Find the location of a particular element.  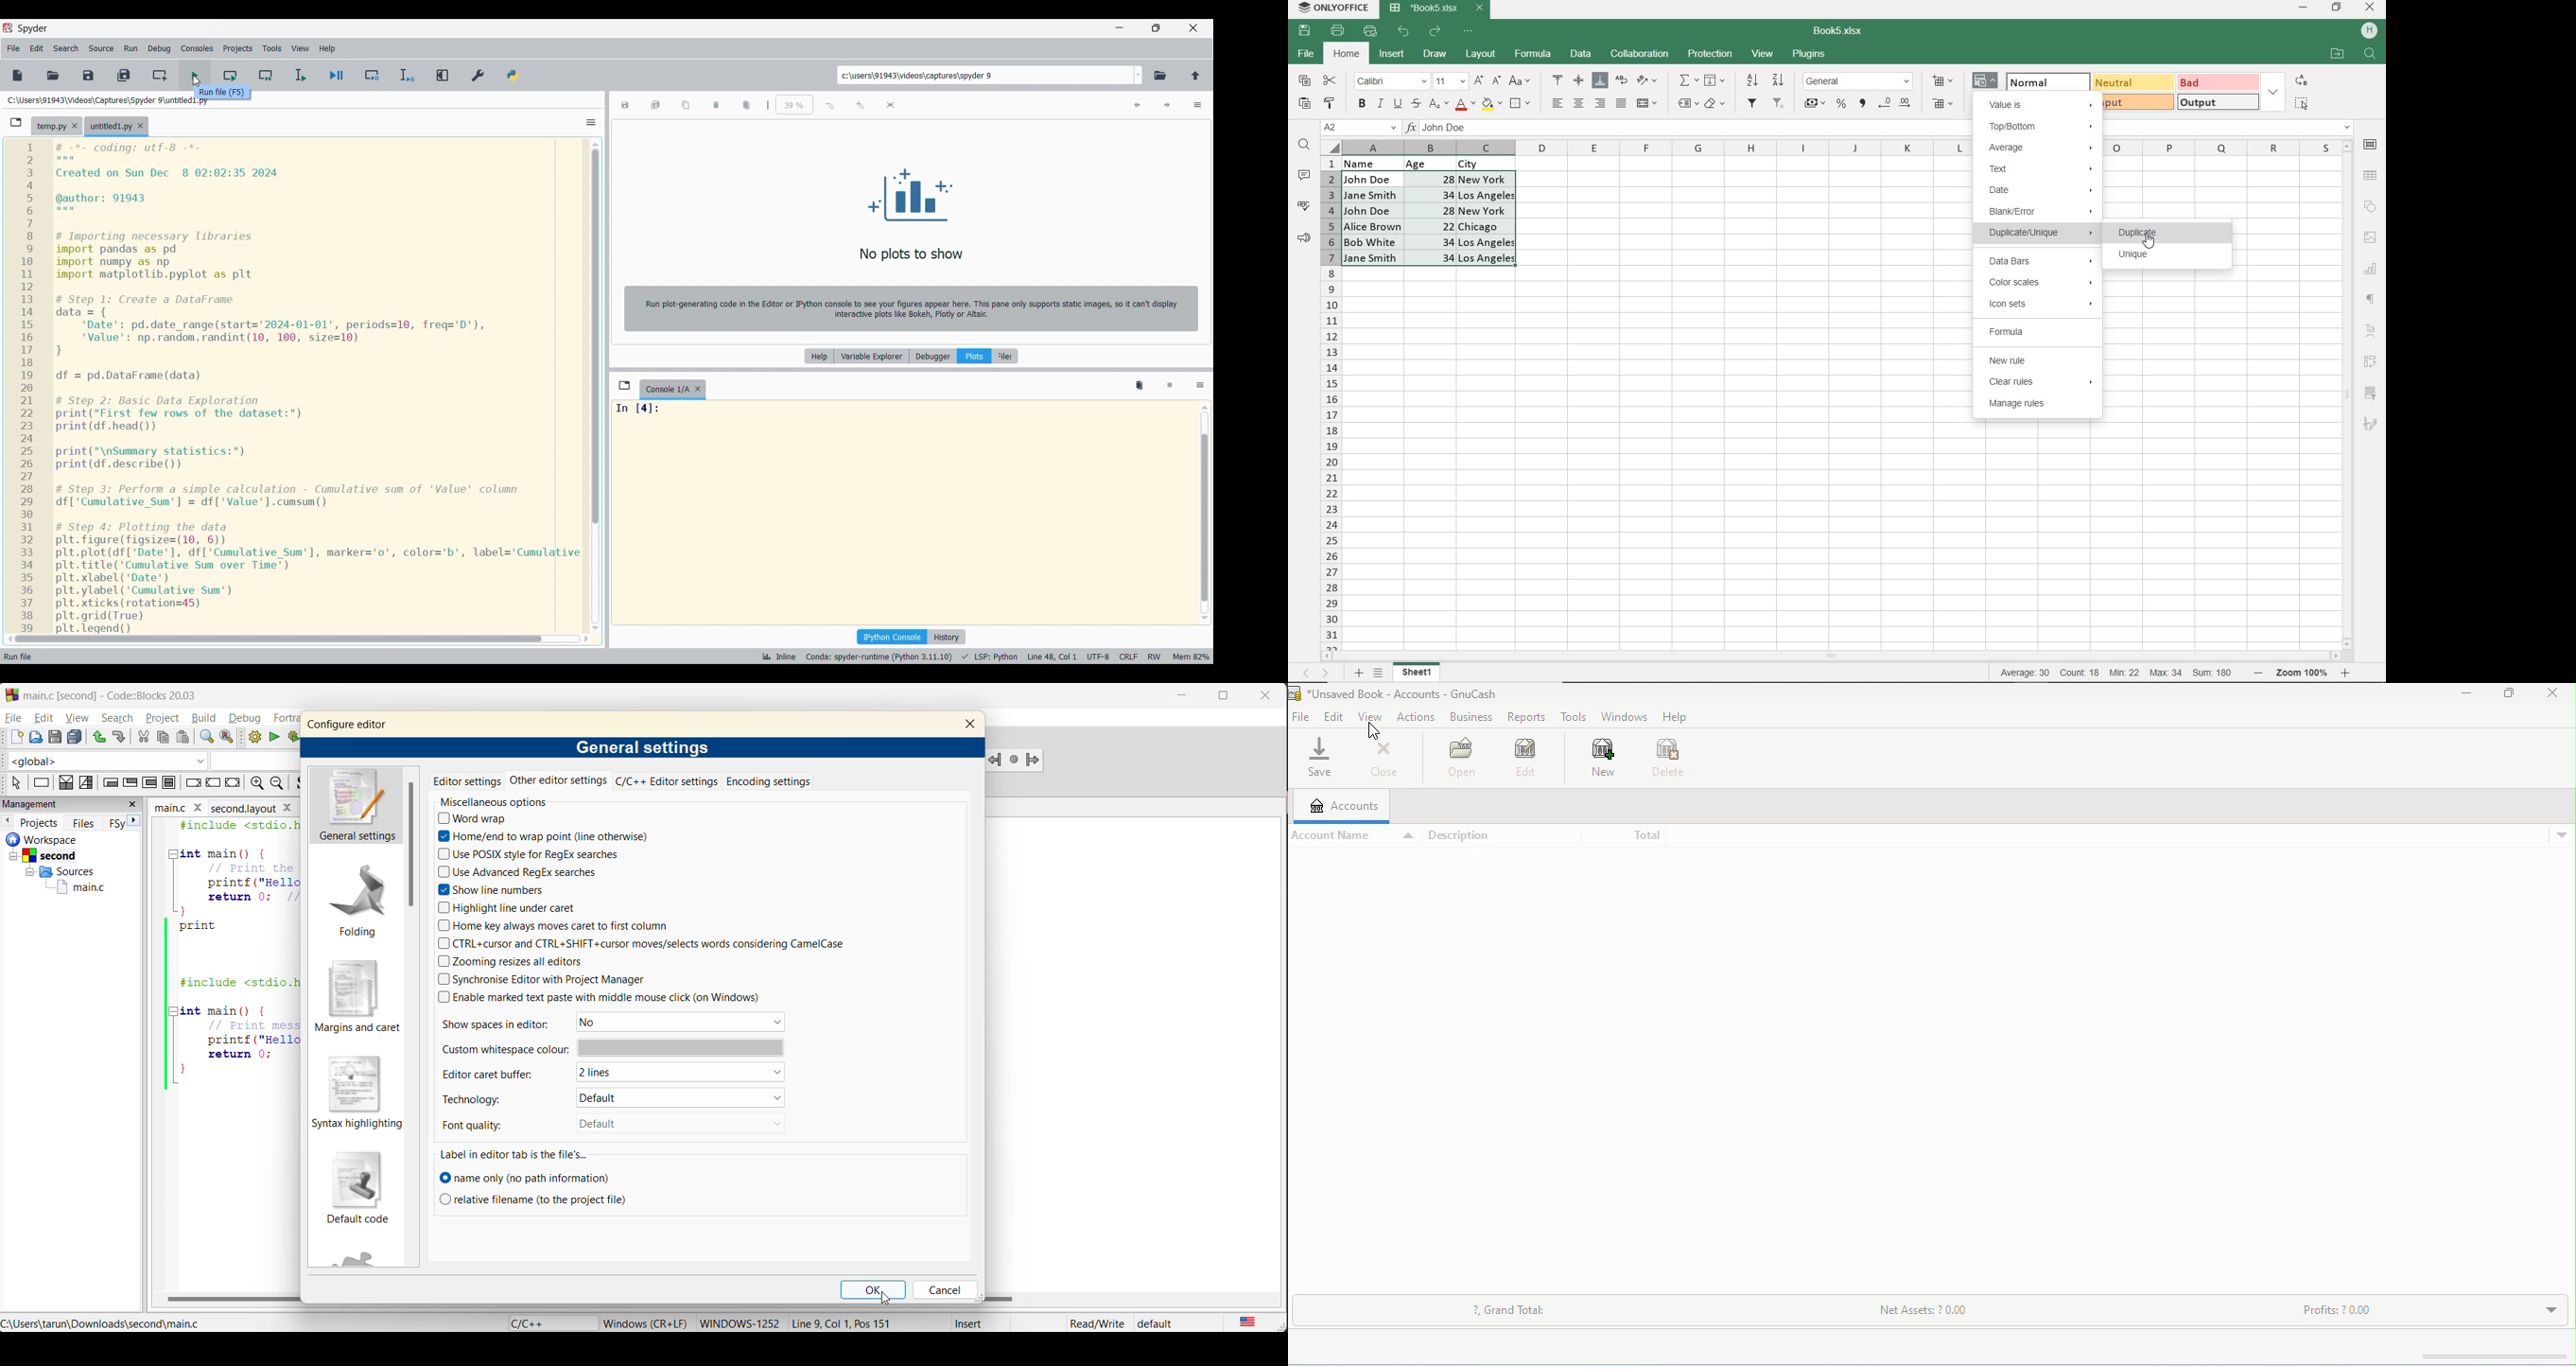

123456789101112131419161718292021222324252627282930313233343536373839 is located at coordinates (25, 385).